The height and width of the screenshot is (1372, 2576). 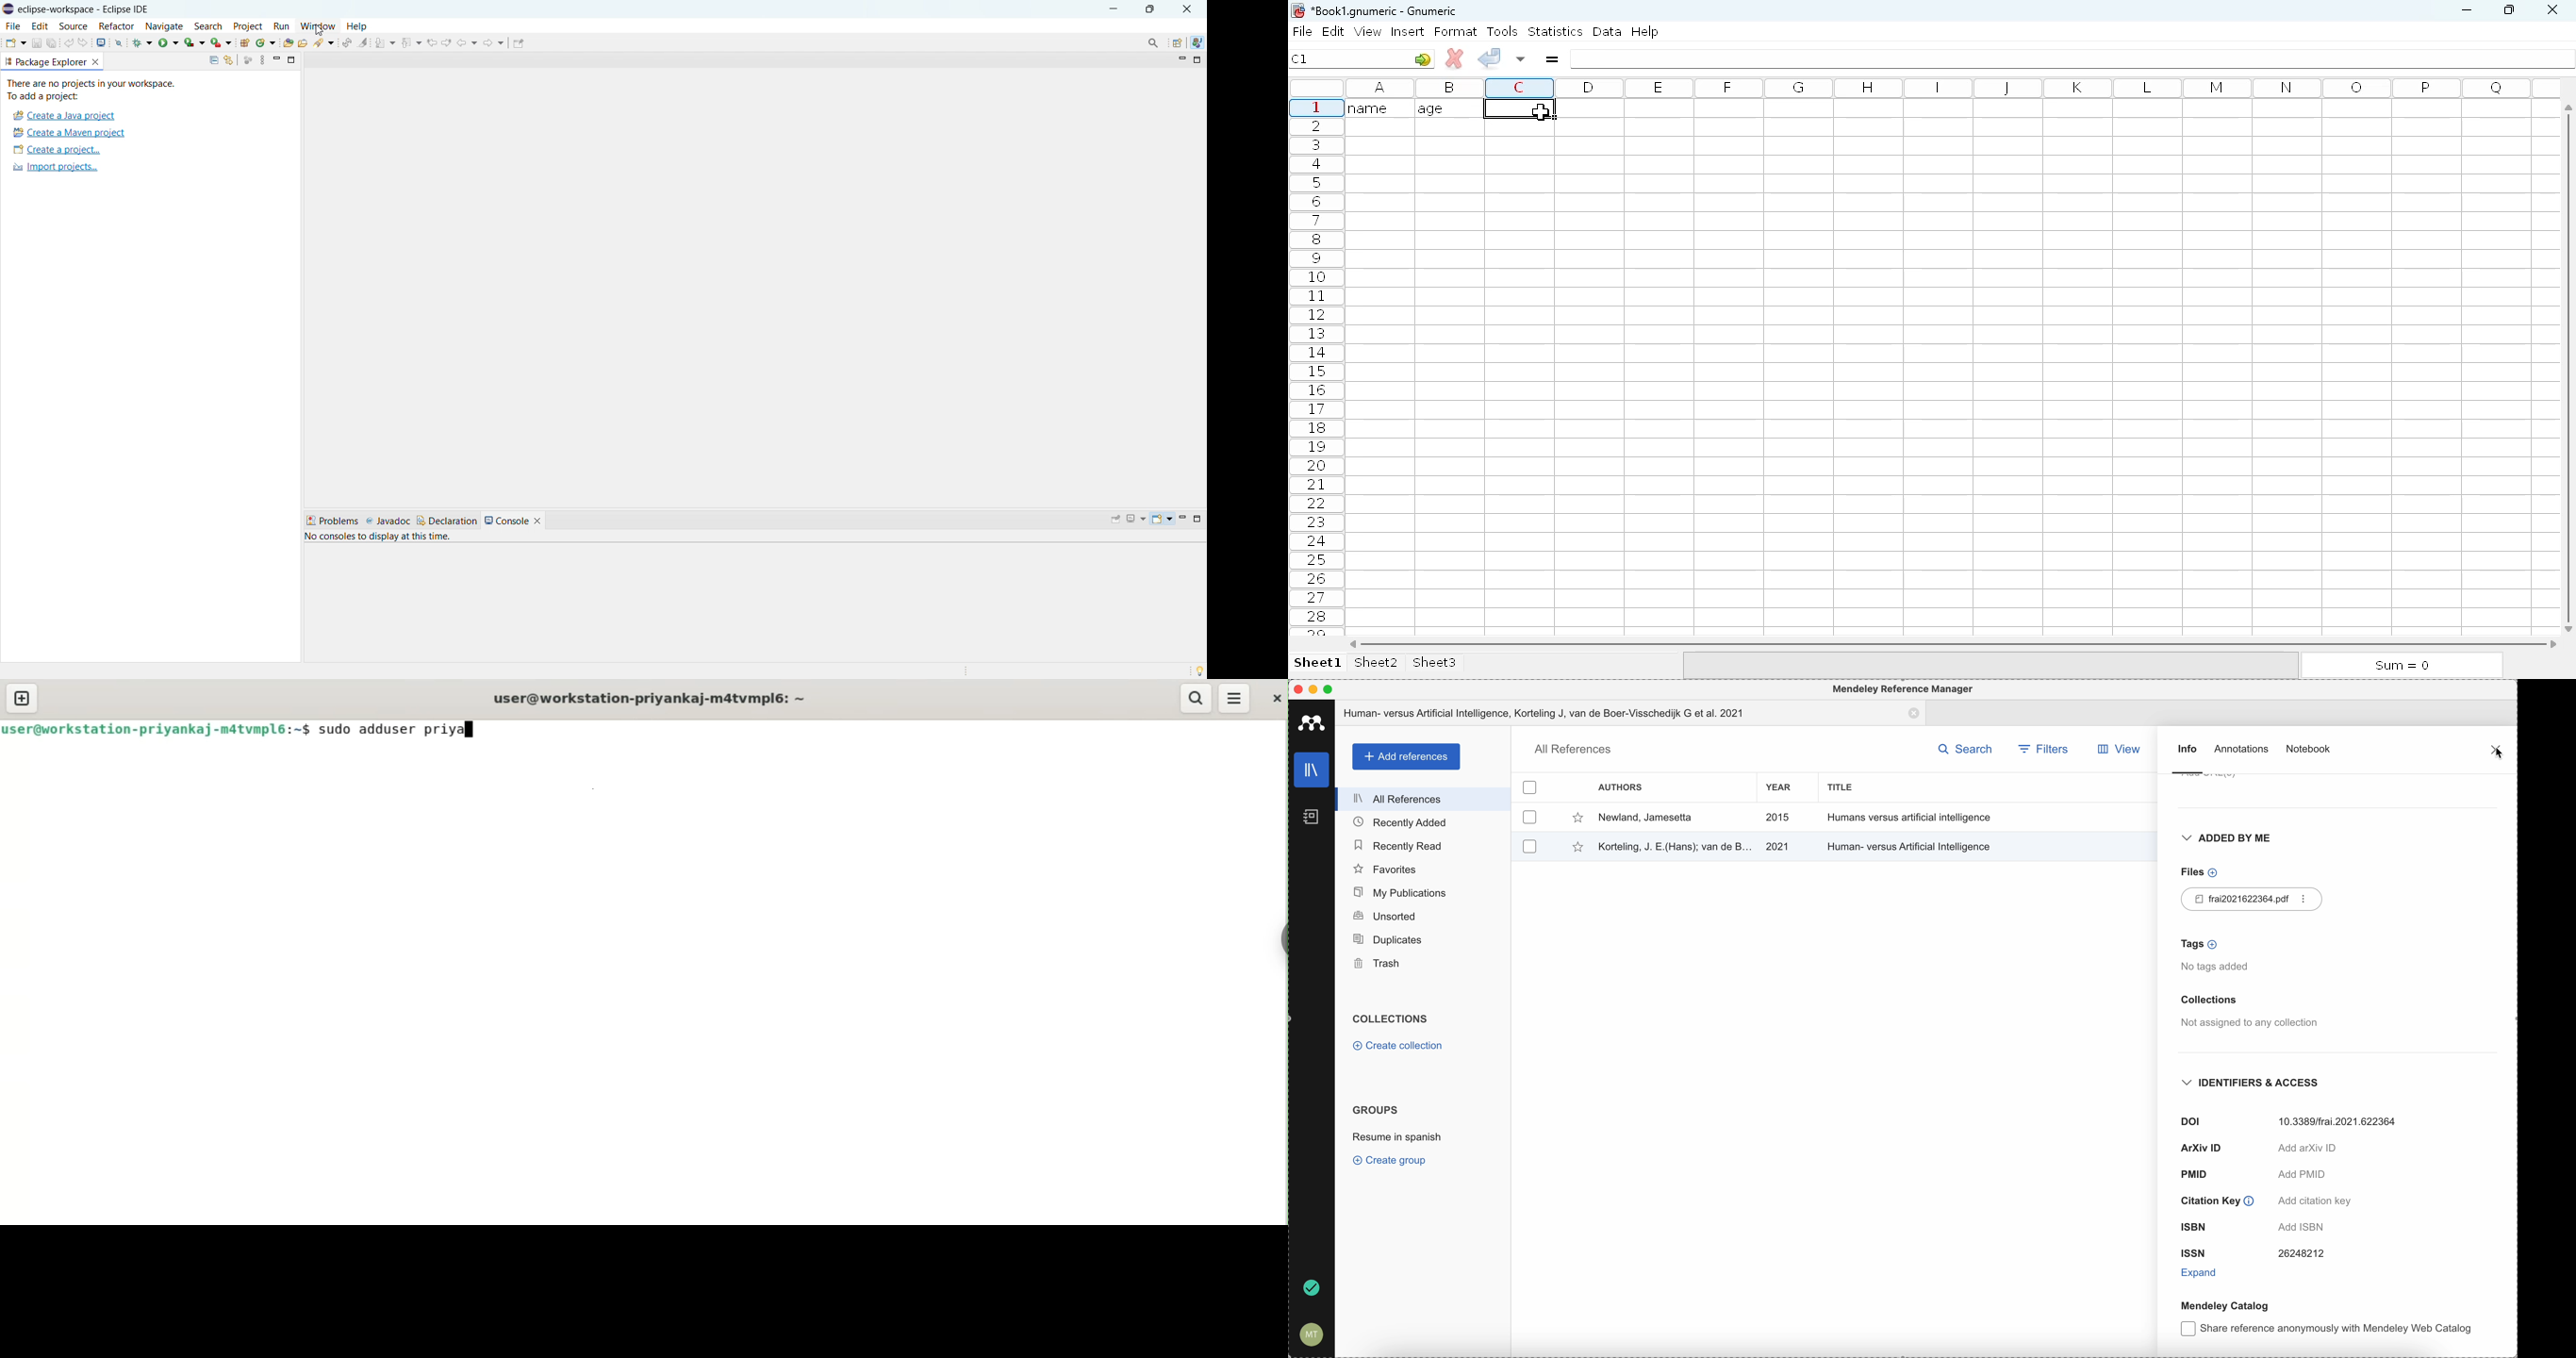 I want to click on checkbox, so click(x=1530, y=817).